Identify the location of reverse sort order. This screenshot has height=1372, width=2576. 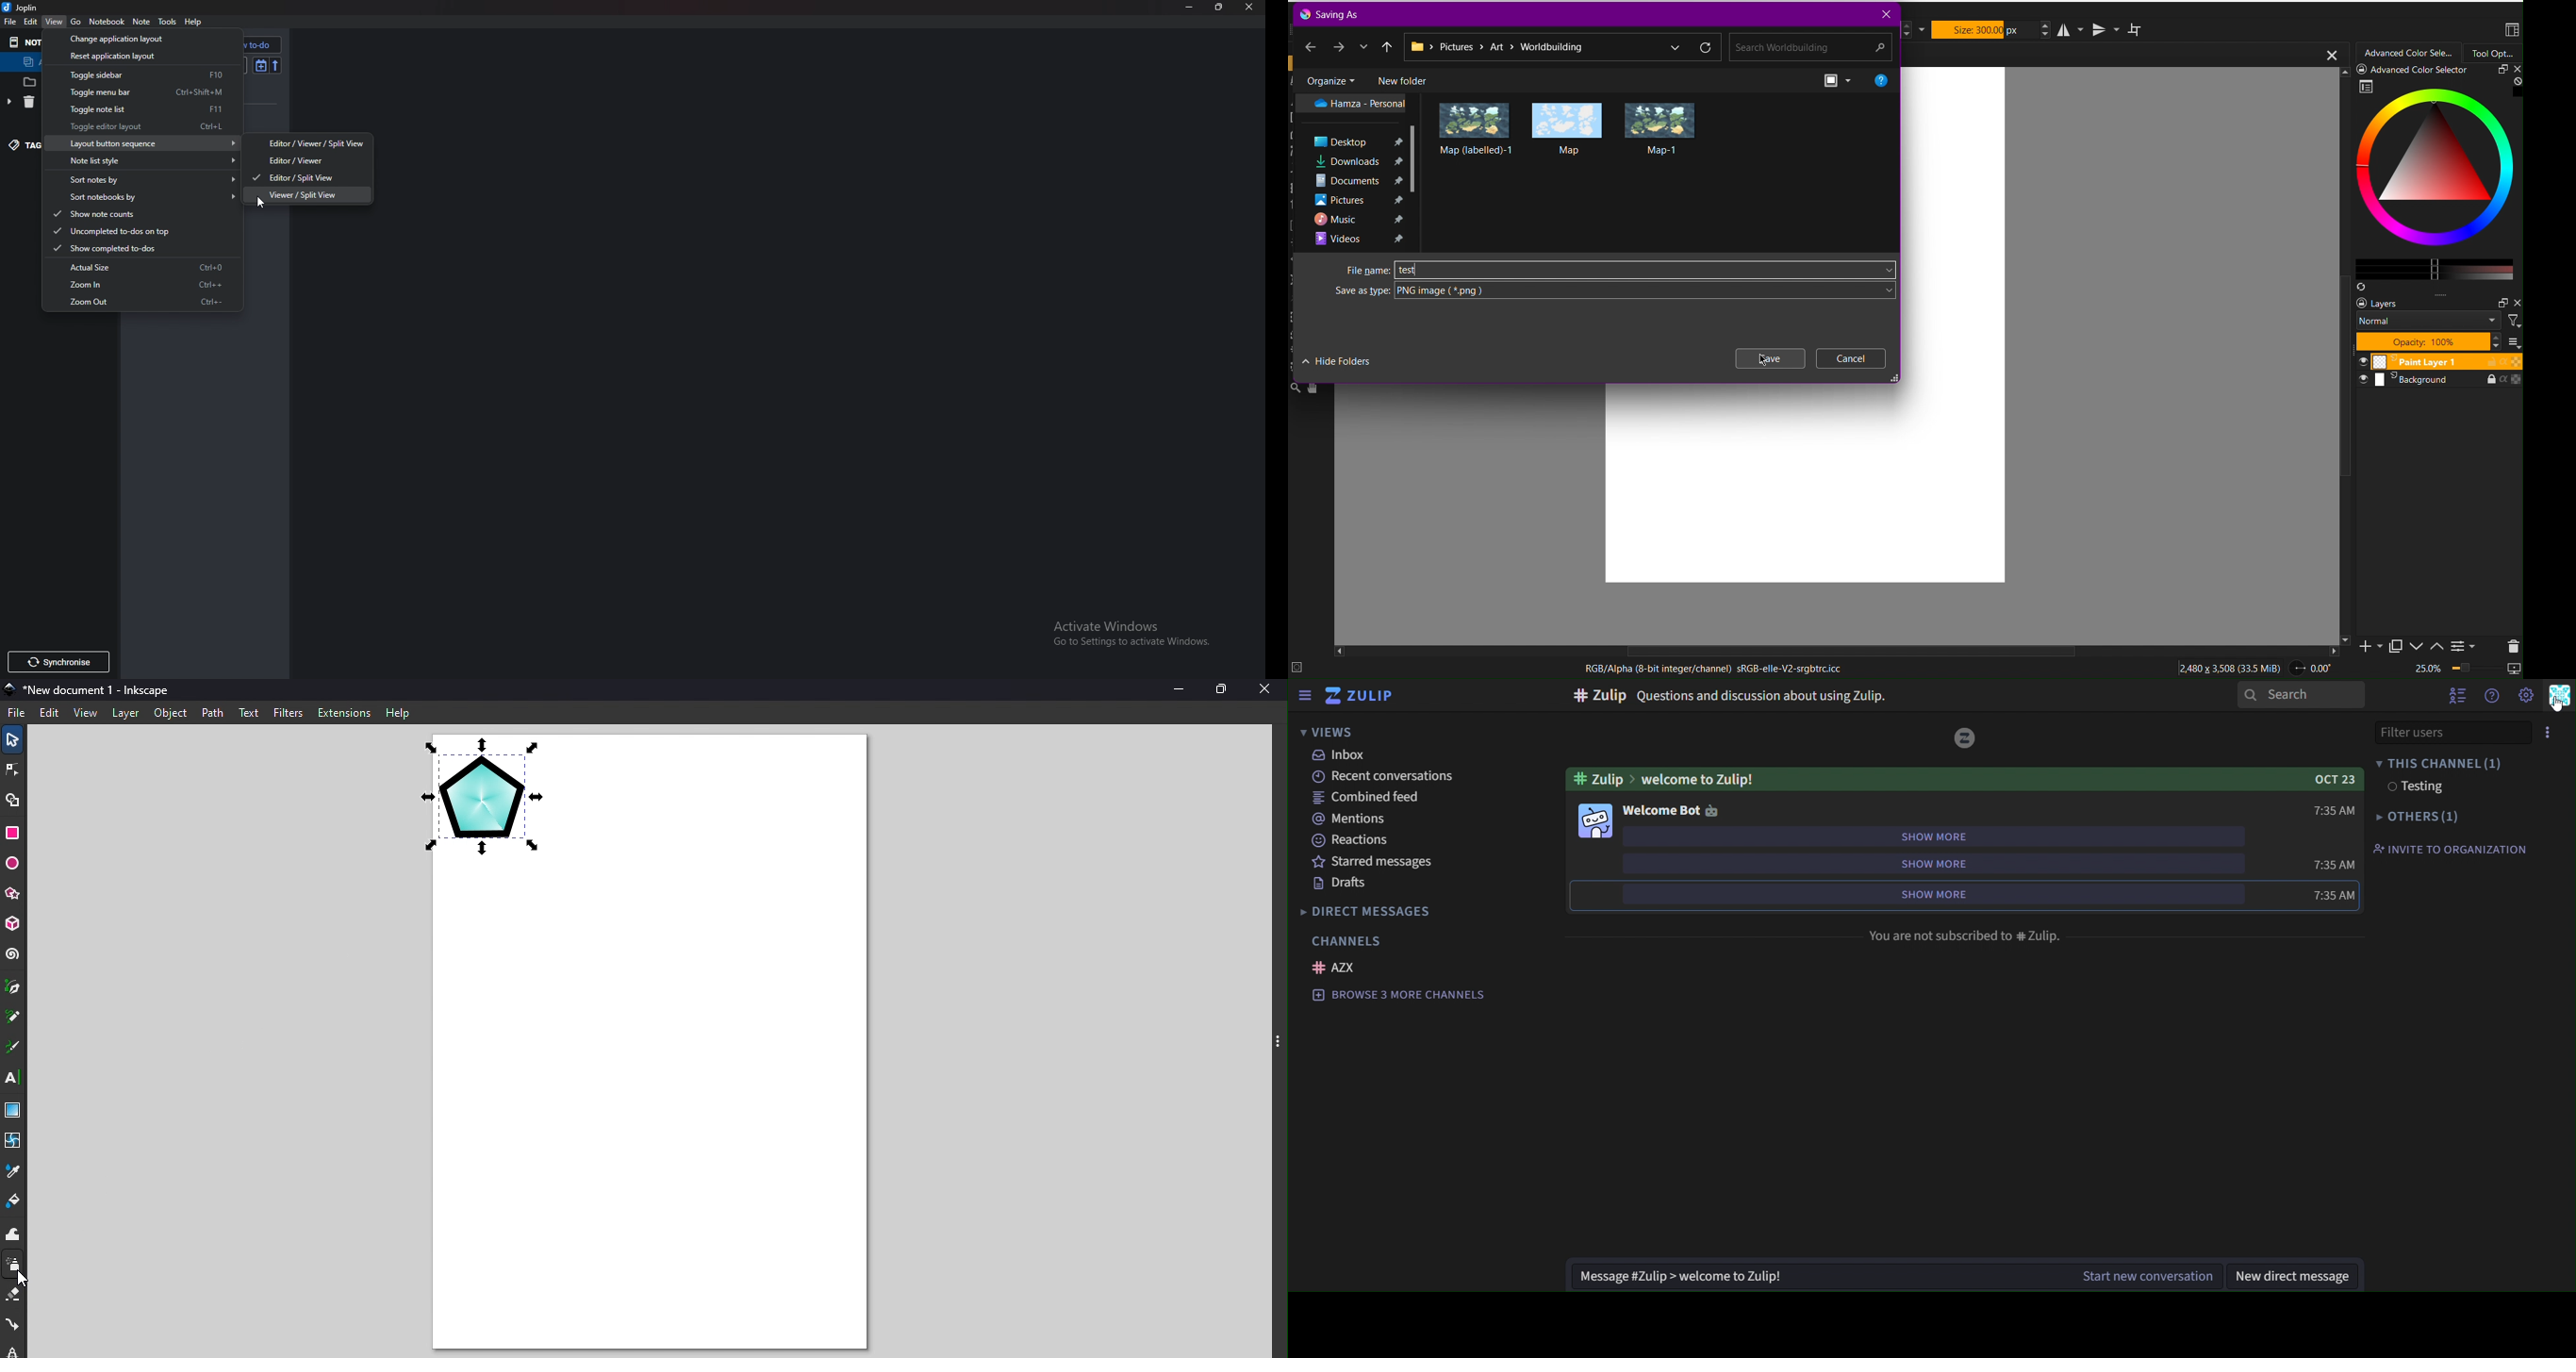
(276, 65).